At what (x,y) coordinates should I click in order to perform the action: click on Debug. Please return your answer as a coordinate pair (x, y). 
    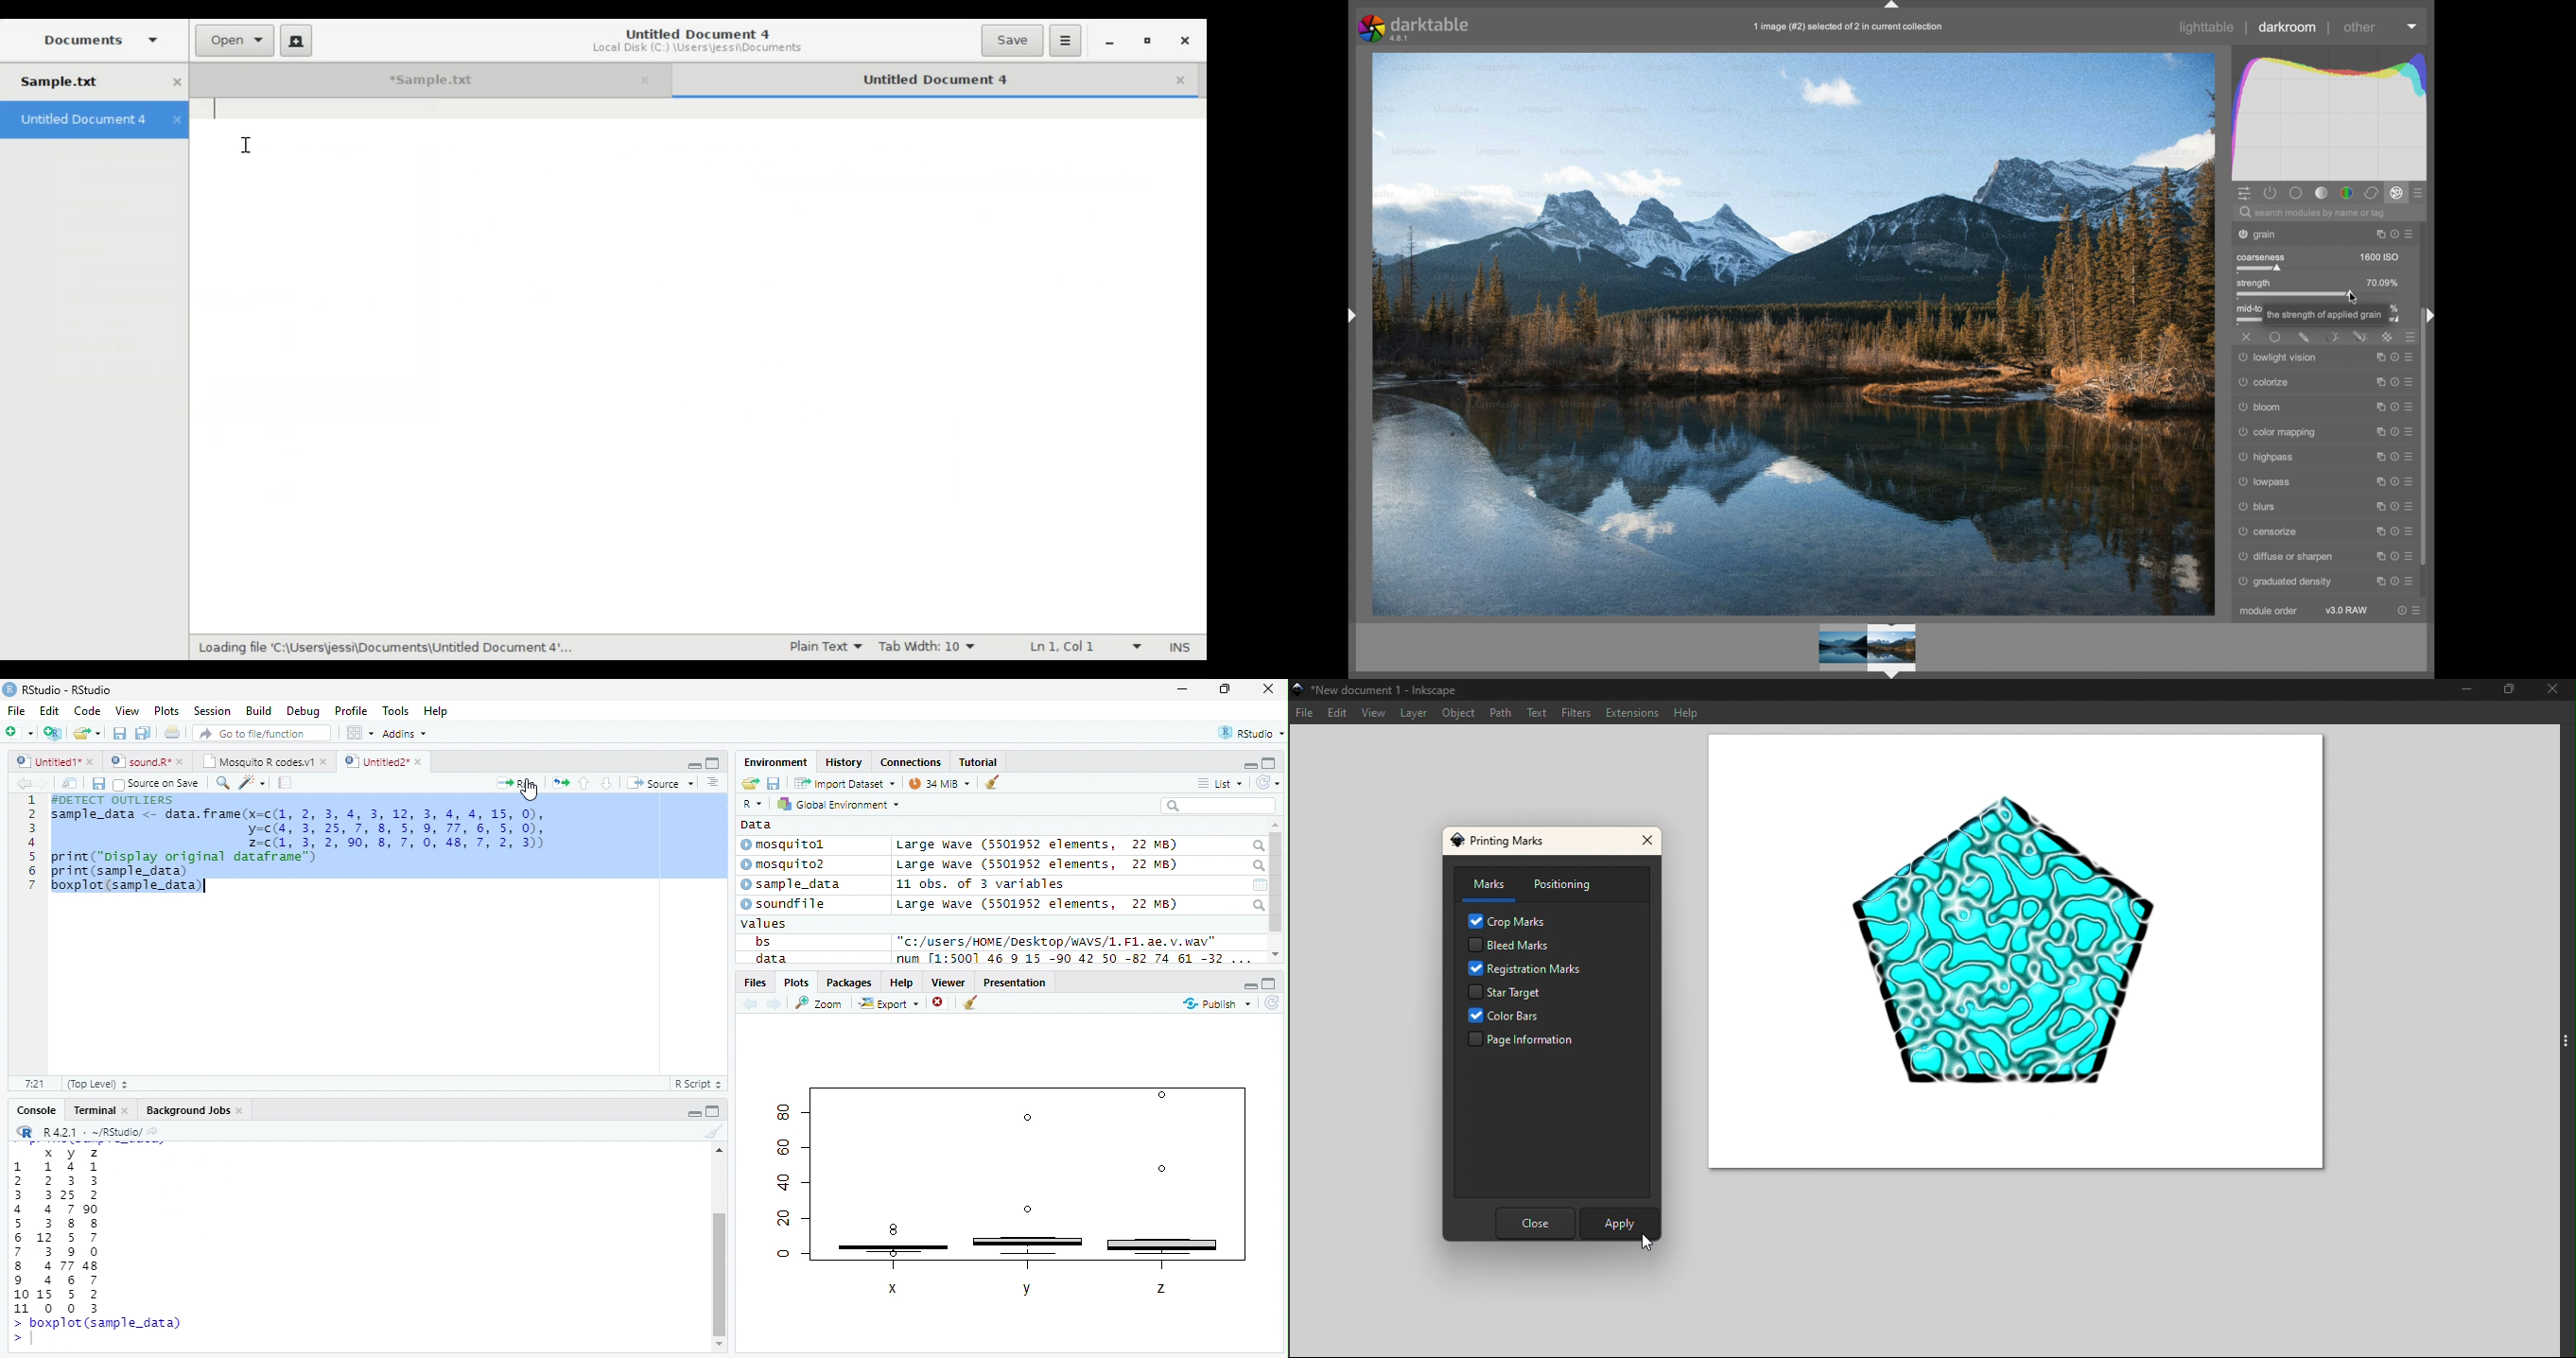
    Looking at the image, I should click on (302, 711).